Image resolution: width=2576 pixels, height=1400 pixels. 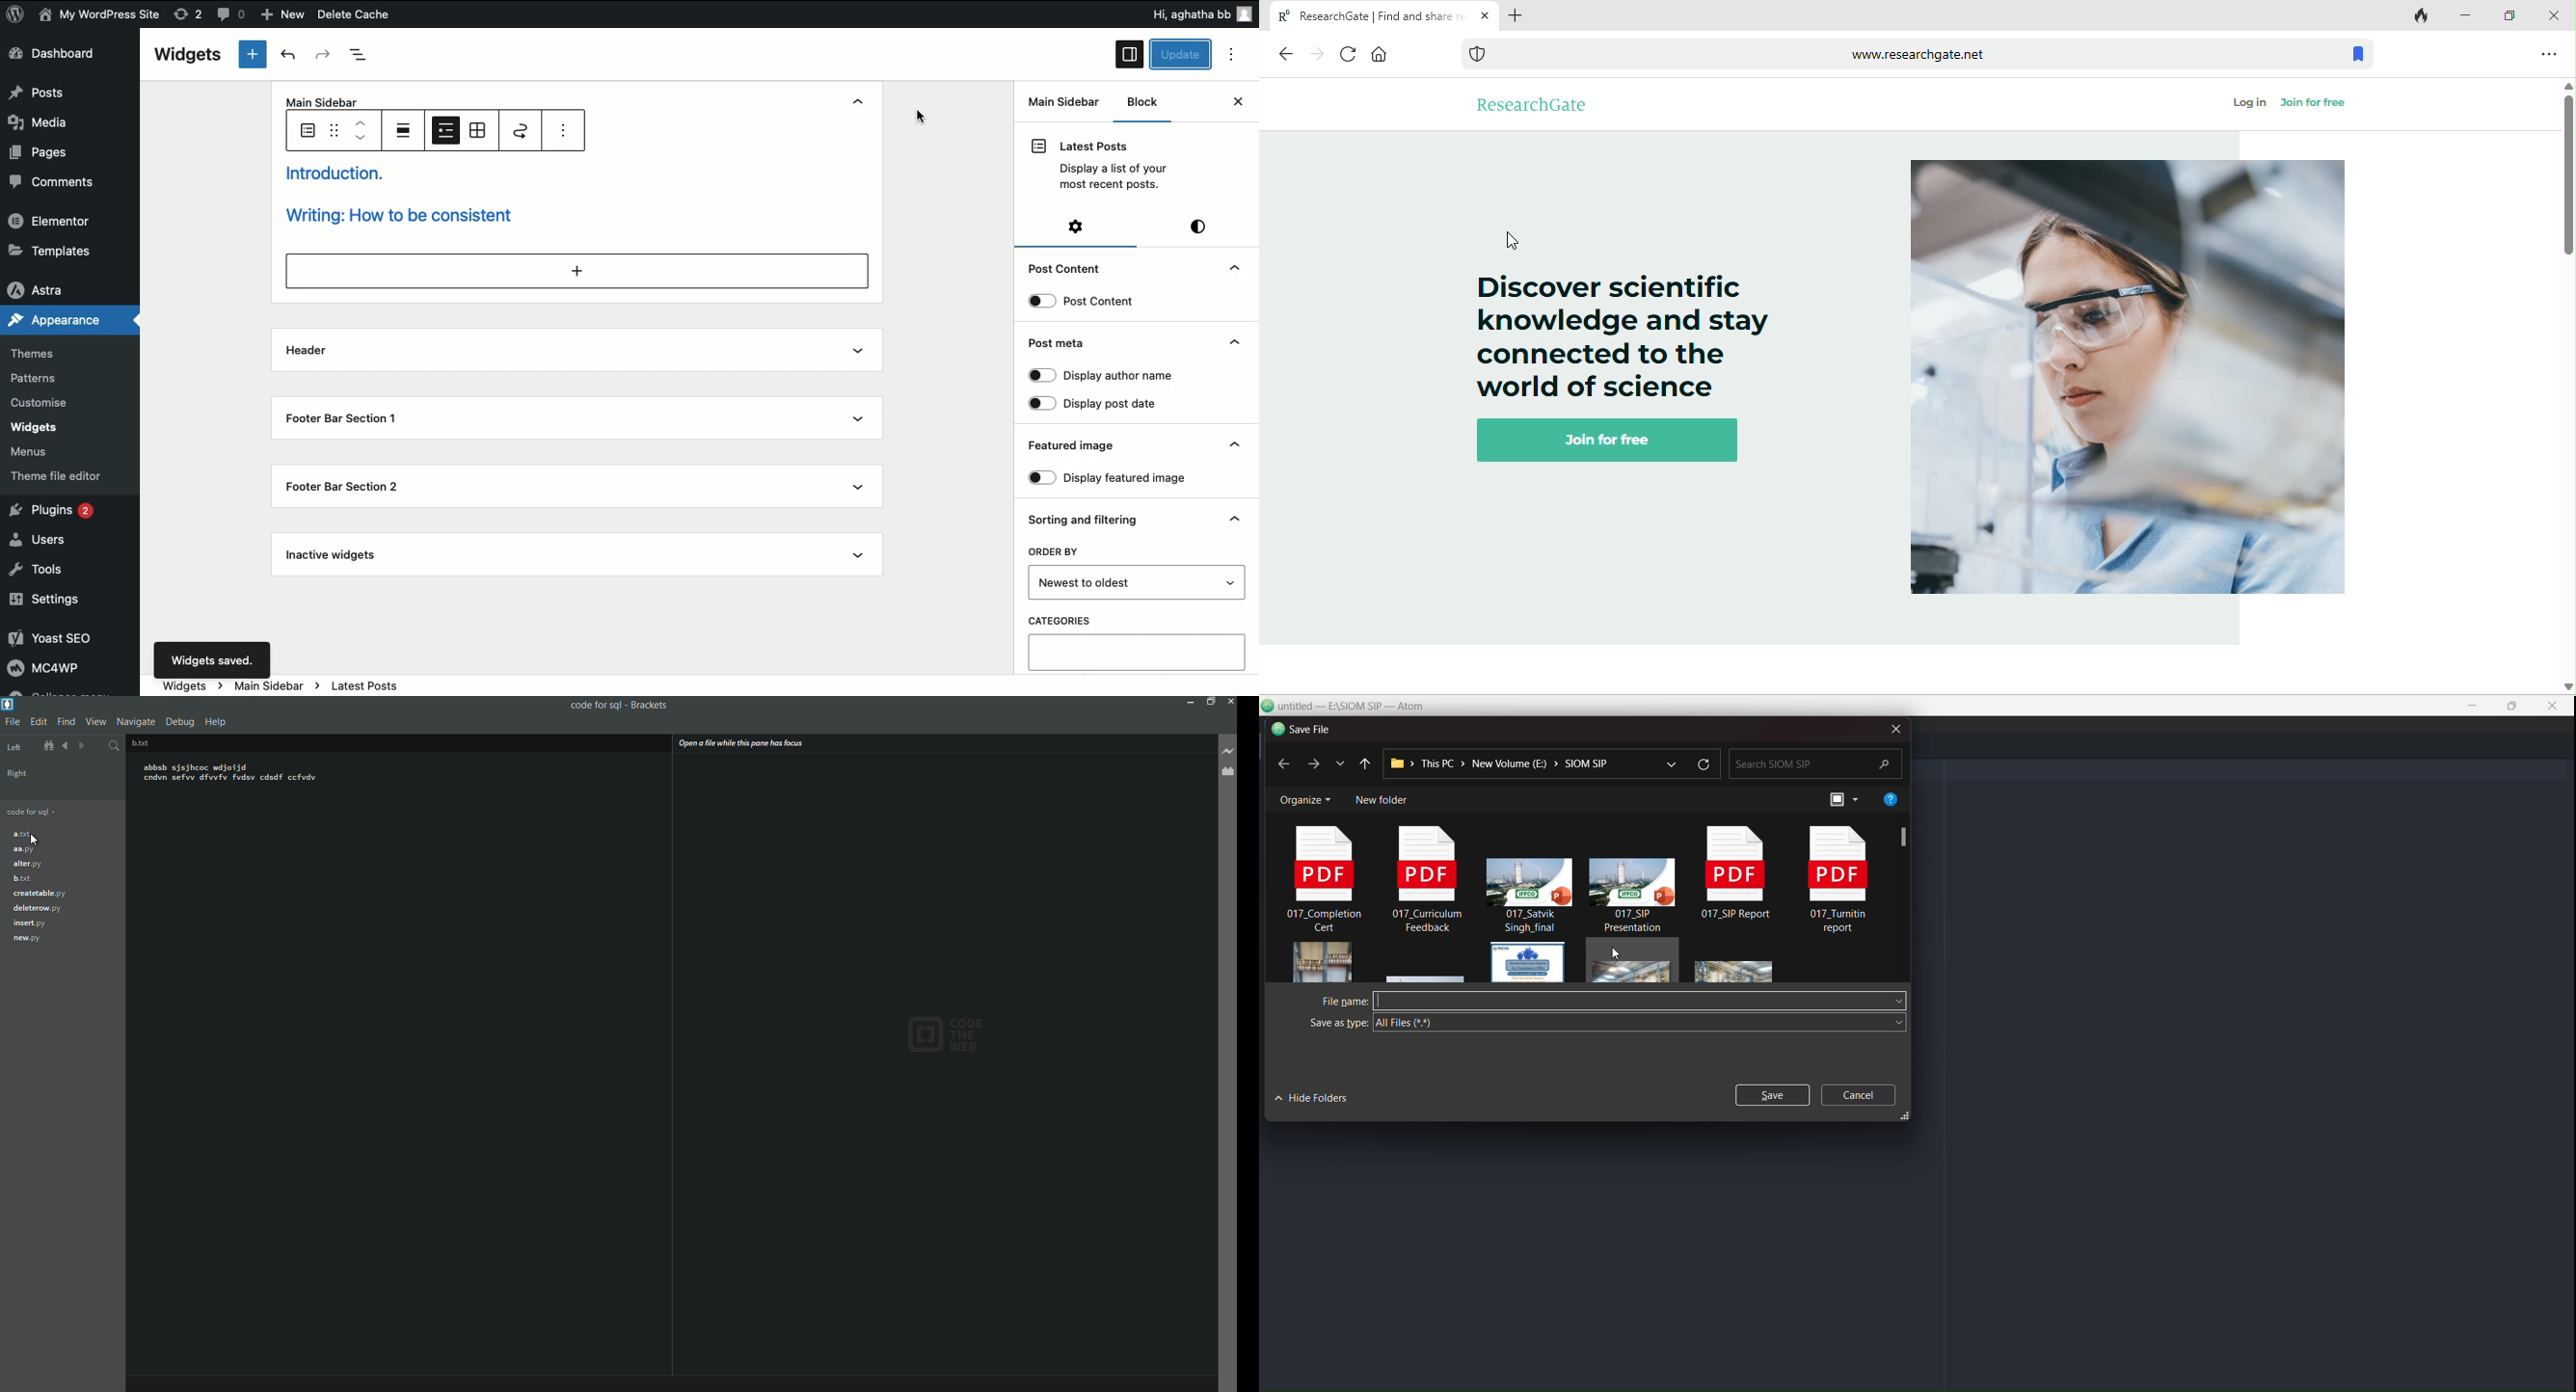 What do you see at coordinates (1067, 268) in the screenshot?
I see `Post Content` at bounding box center [1067, 268].